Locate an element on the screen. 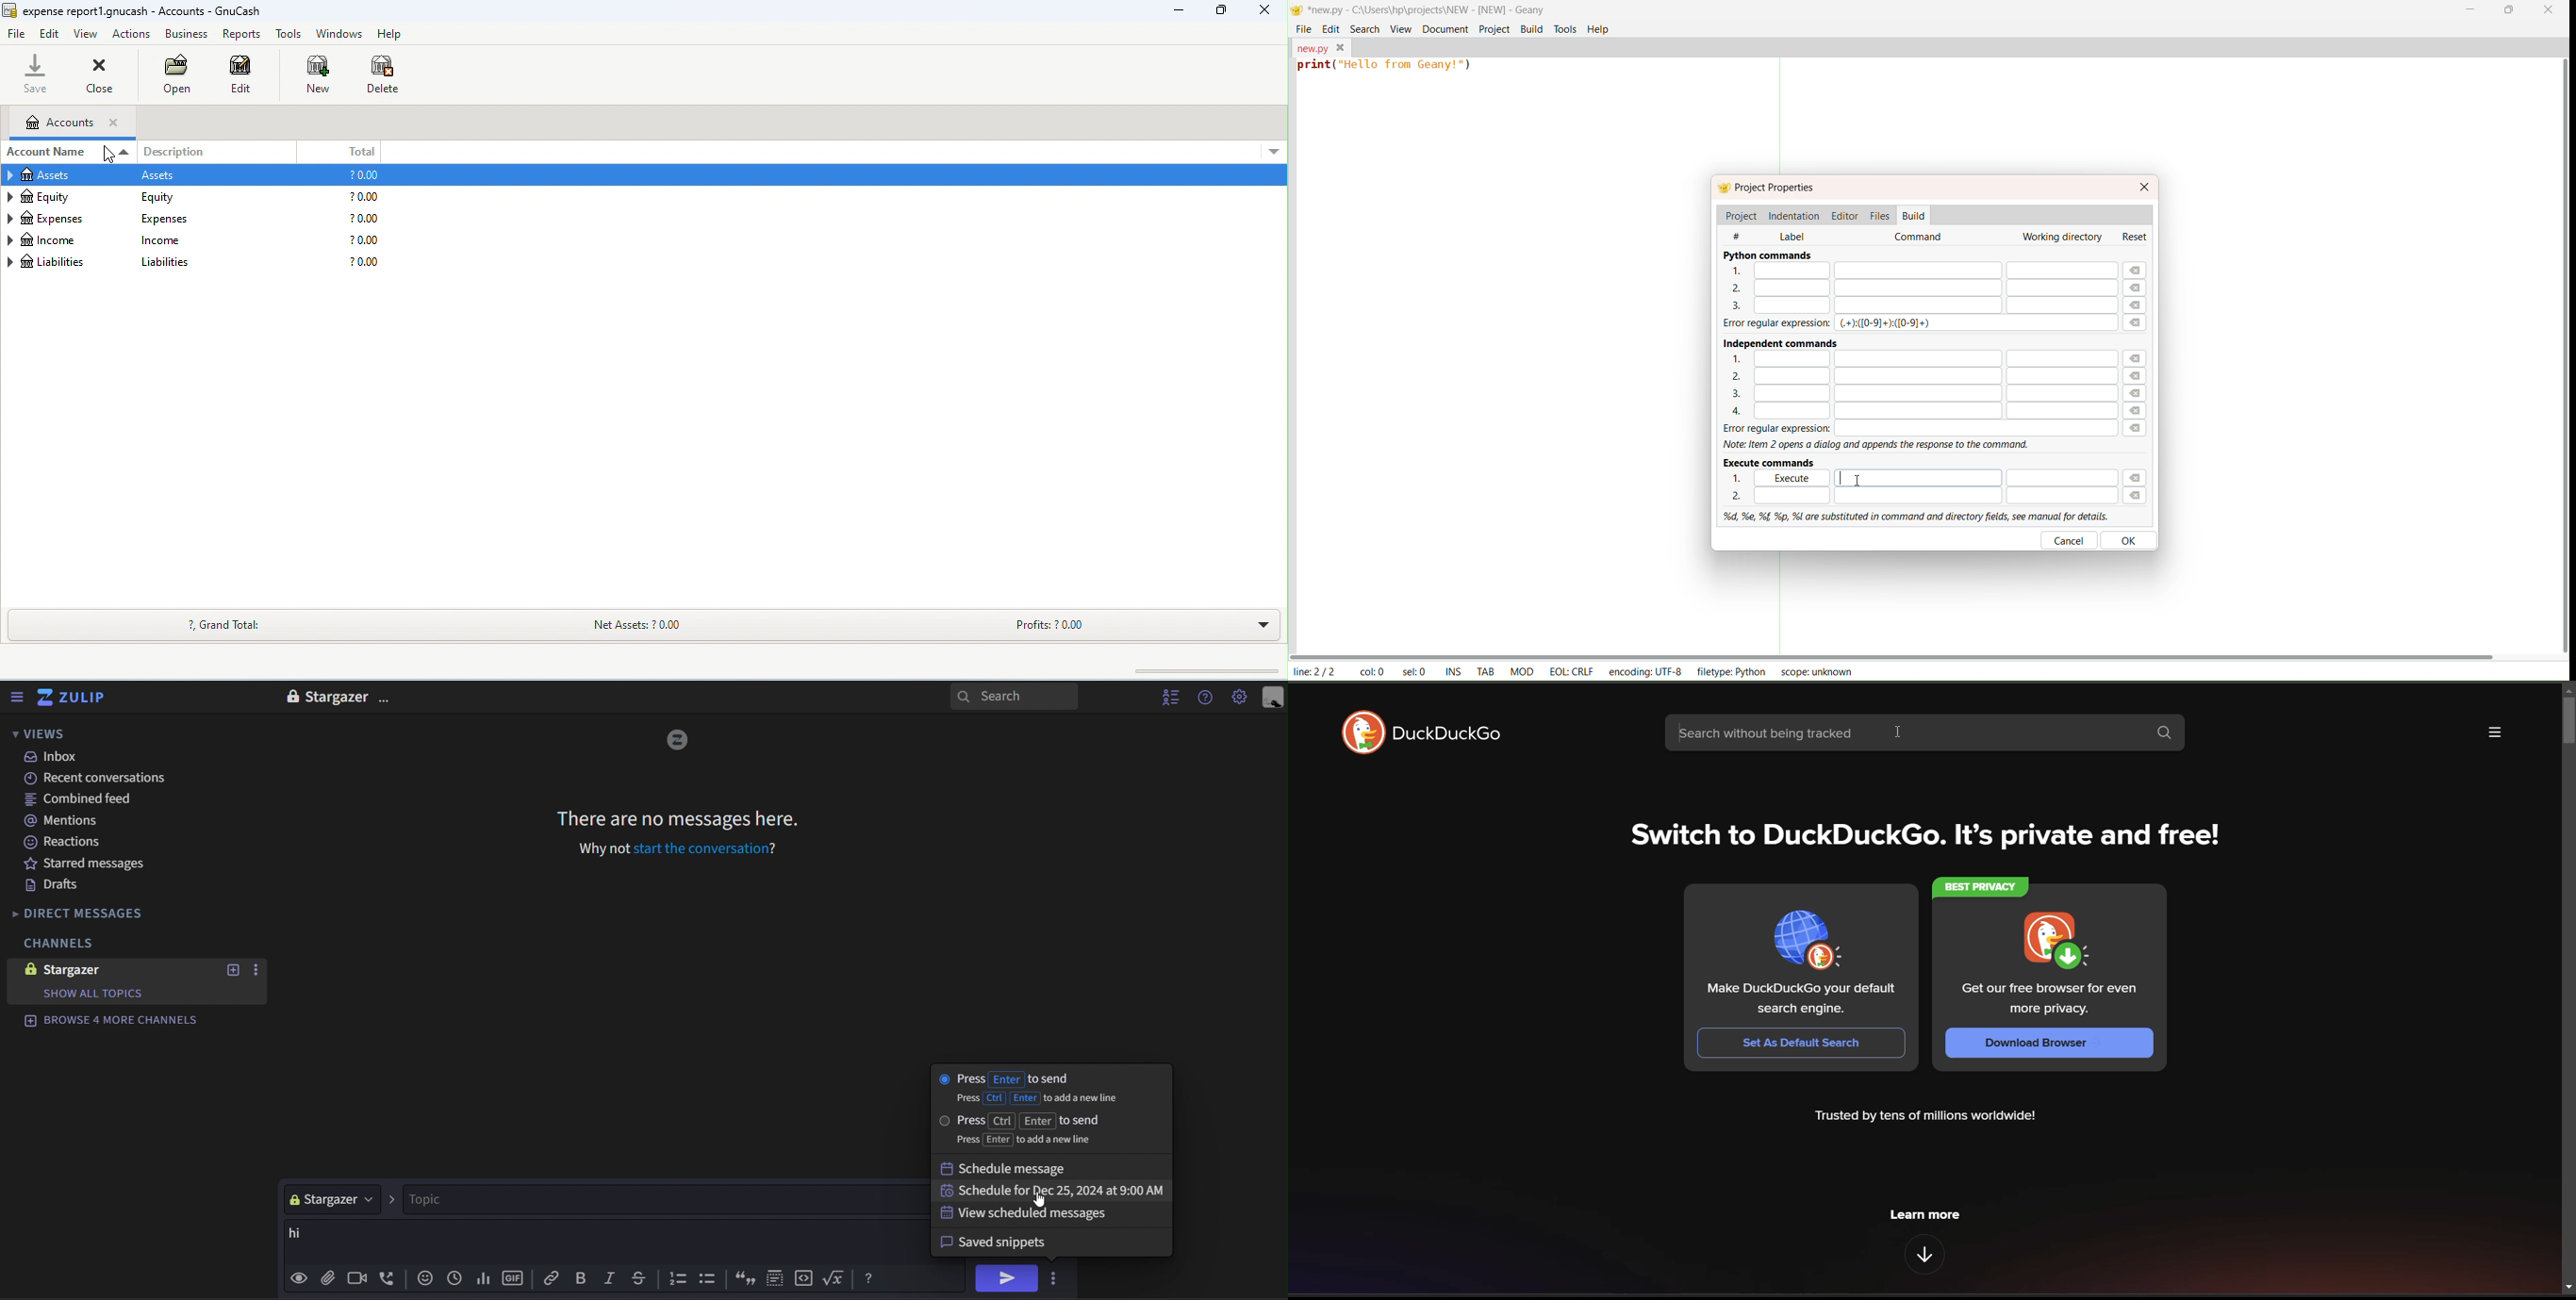 This screenshot has height=1316, width=2576. Add global time is located at coordinates (452, 1279).